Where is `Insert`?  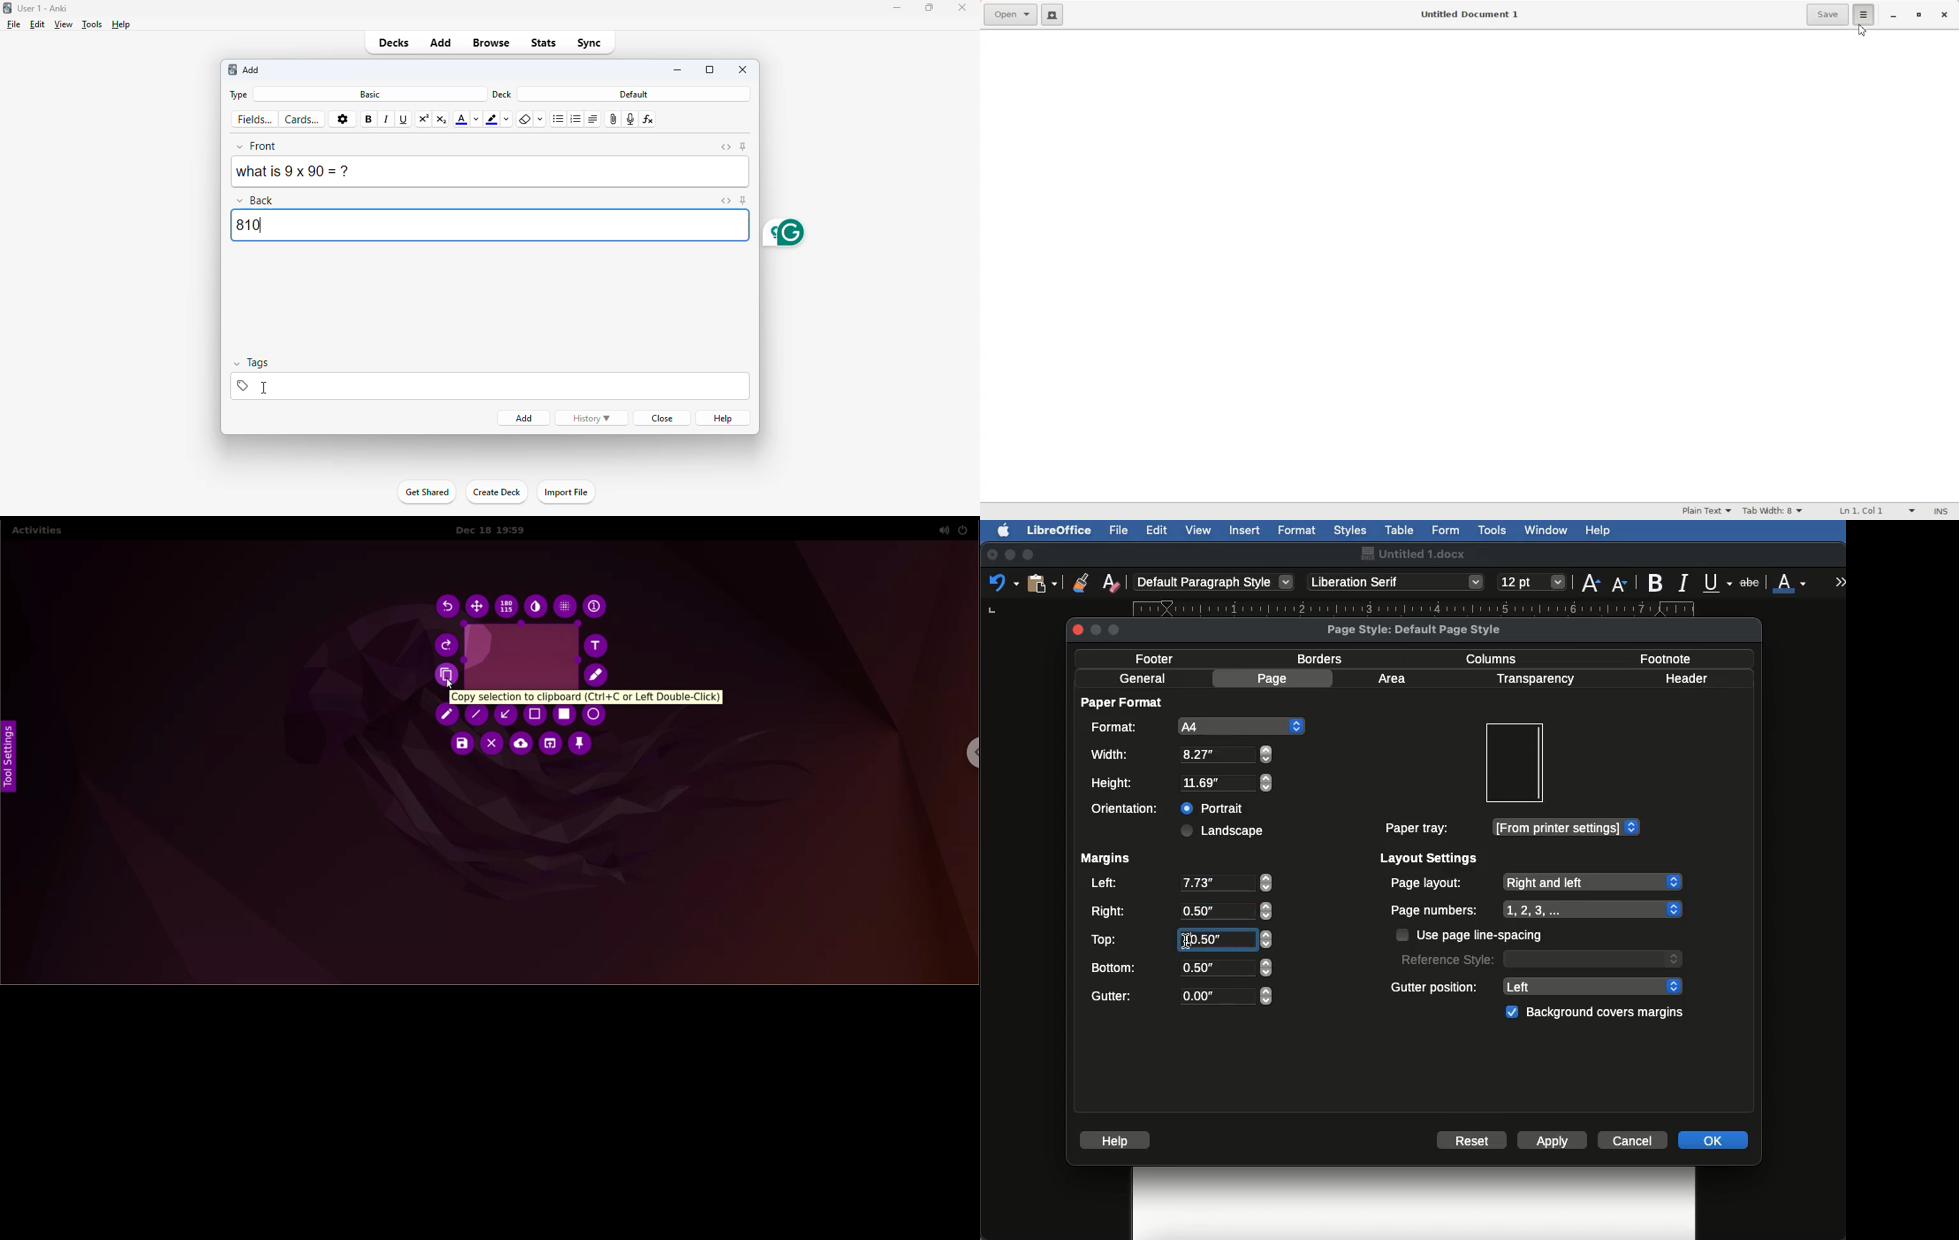 Insert is located at coordinates (1939, 512).